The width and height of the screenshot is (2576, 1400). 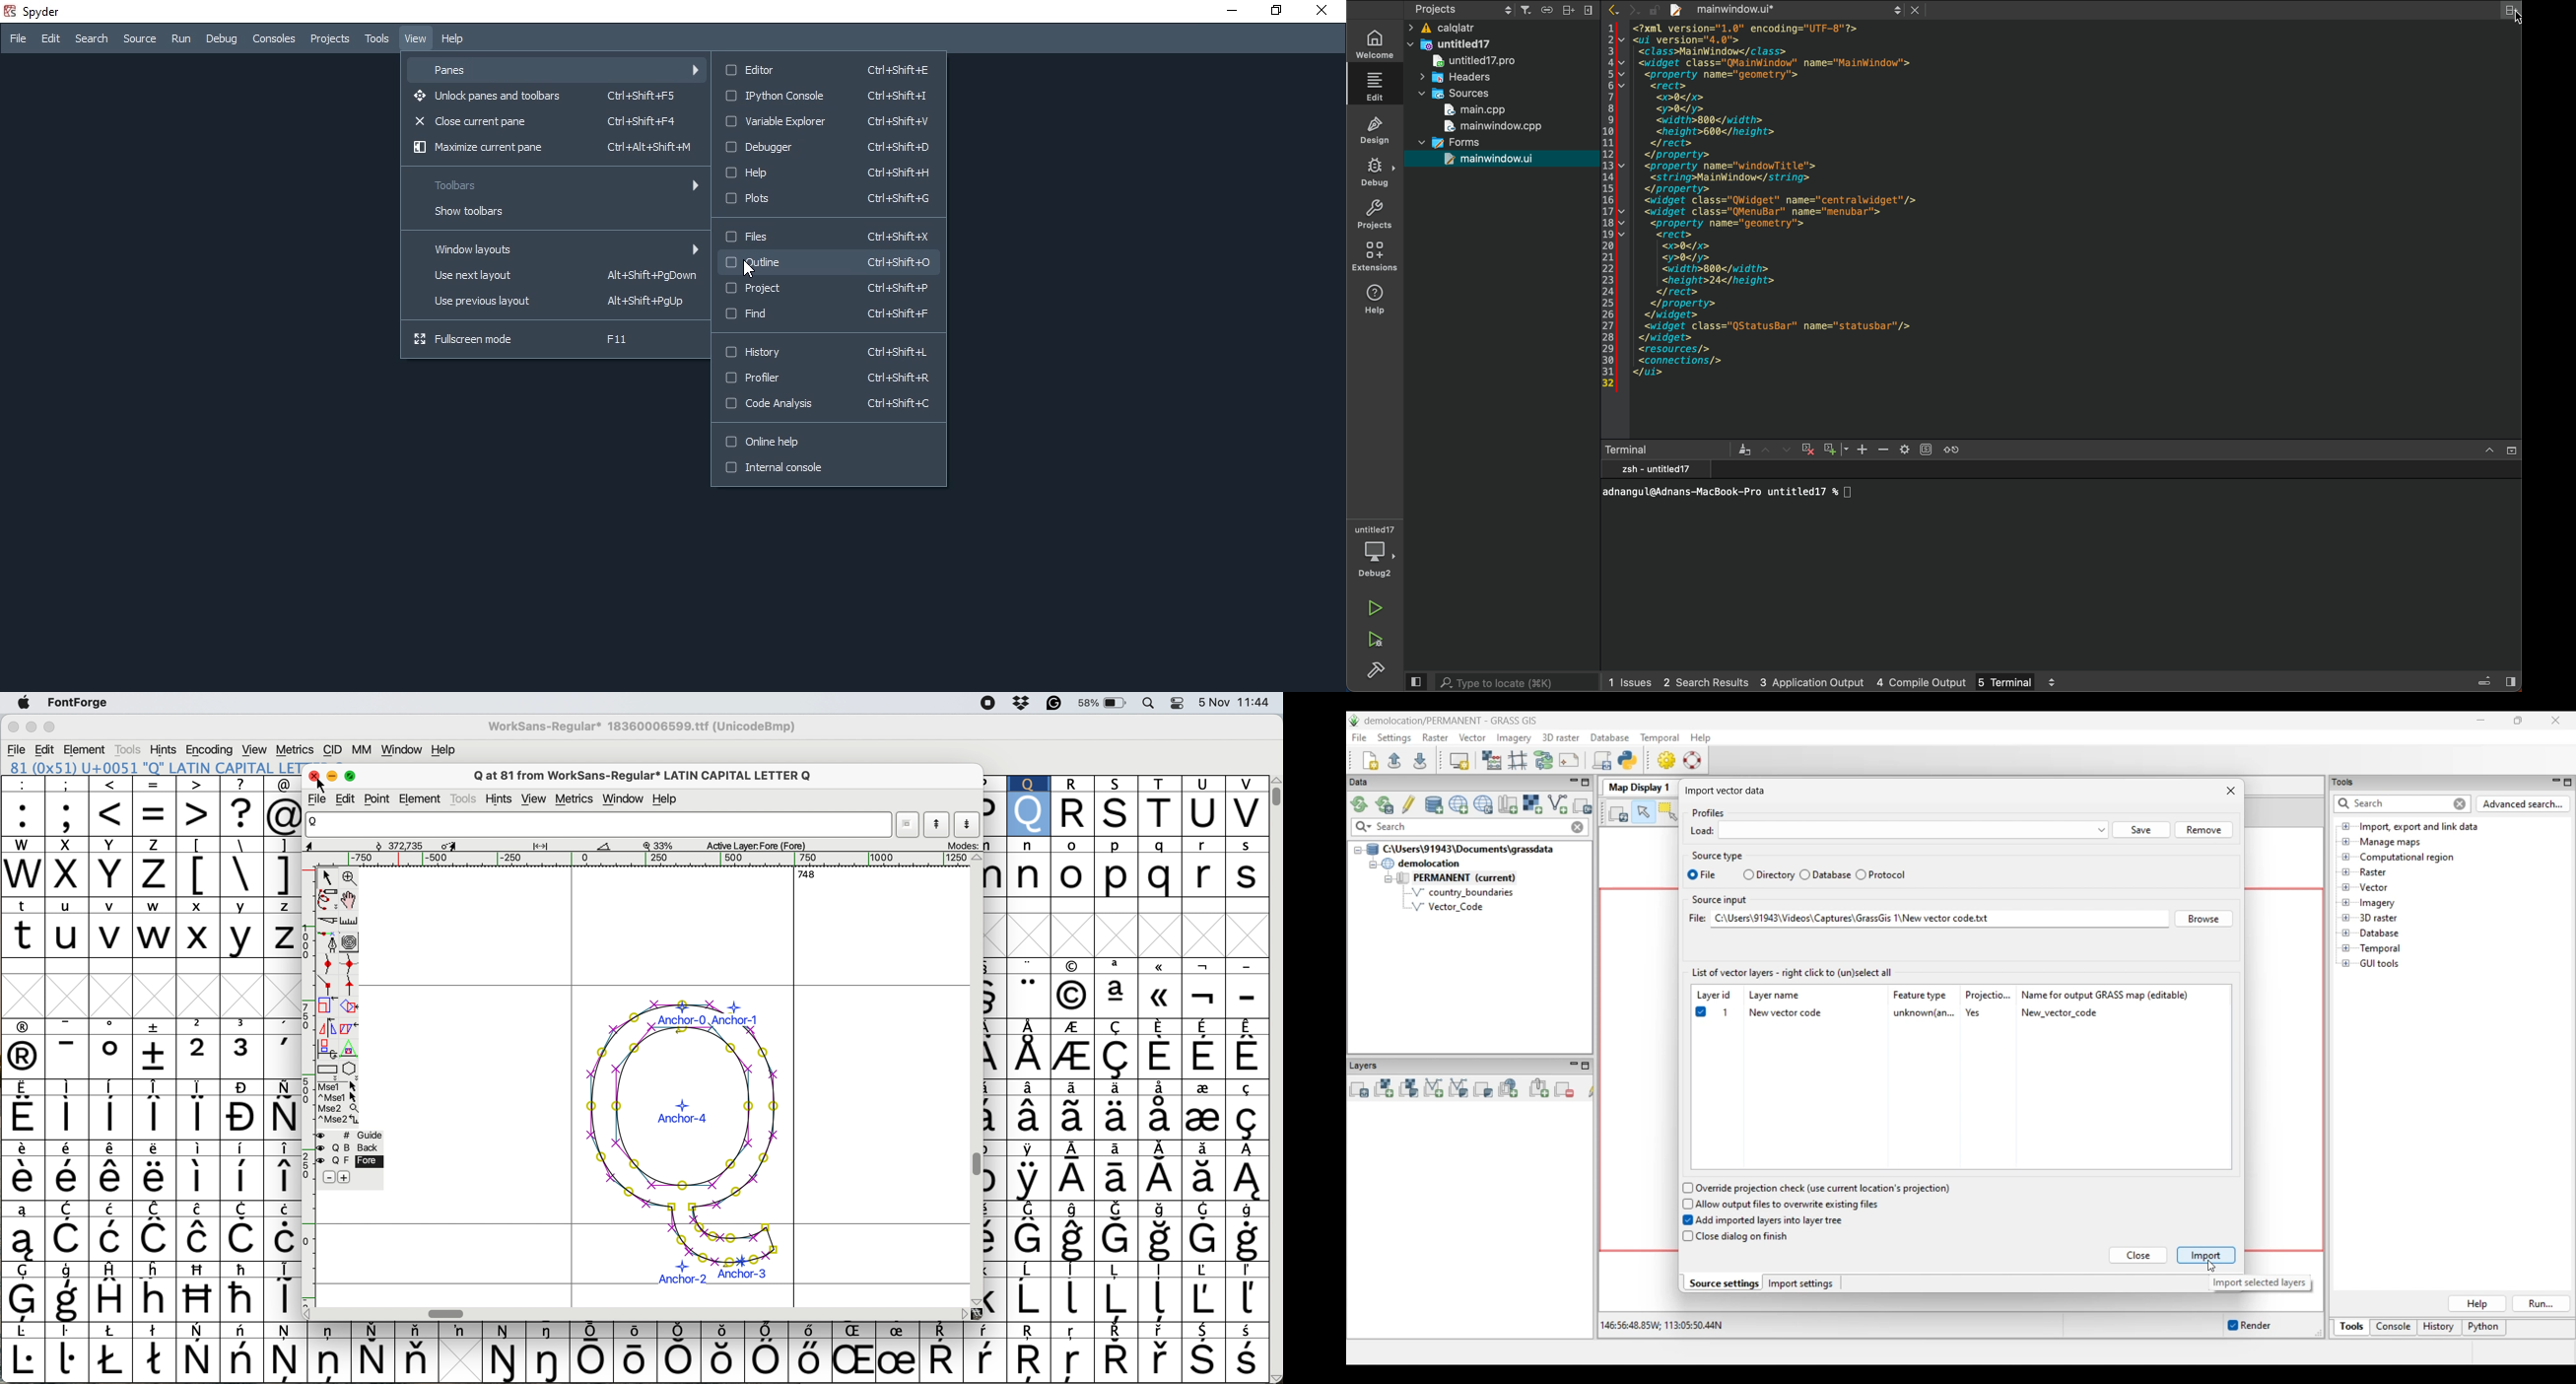 What do you see at coordinates (635, 1332) in the screenshot?
I see `text` at bounding box center [635, 1332].